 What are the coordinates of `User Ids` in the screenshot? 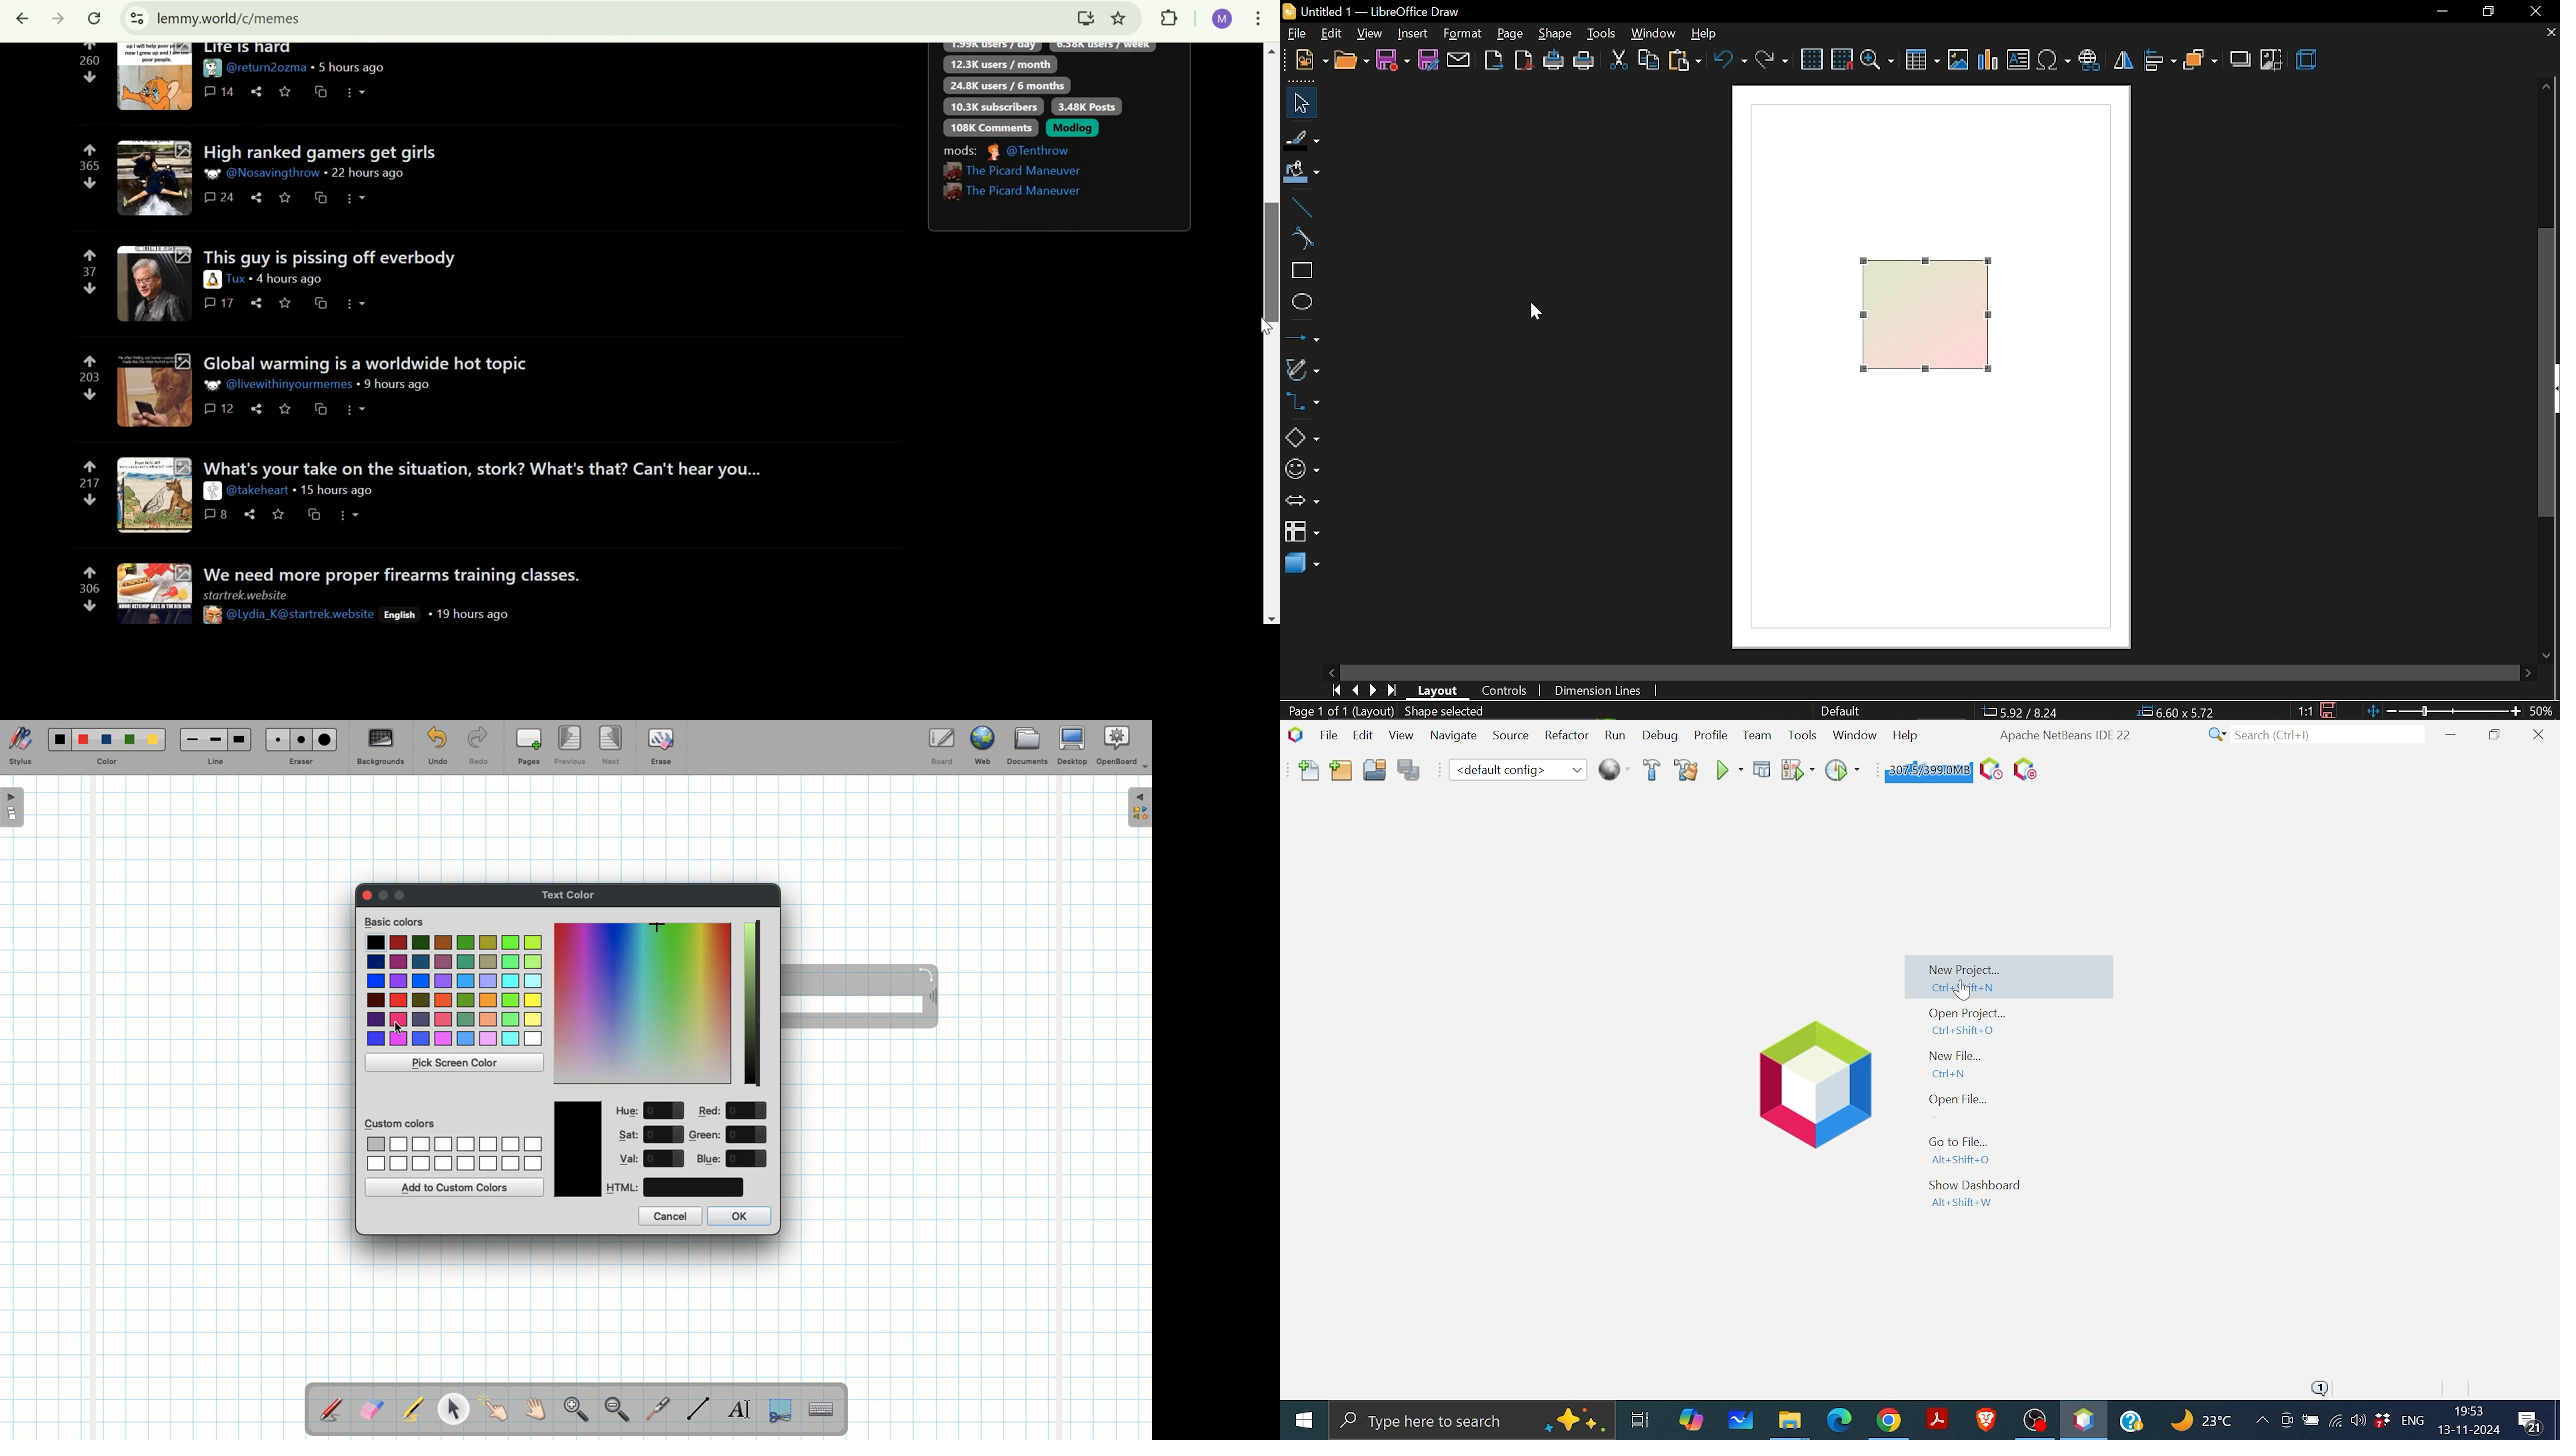 It's located at (301, 613).